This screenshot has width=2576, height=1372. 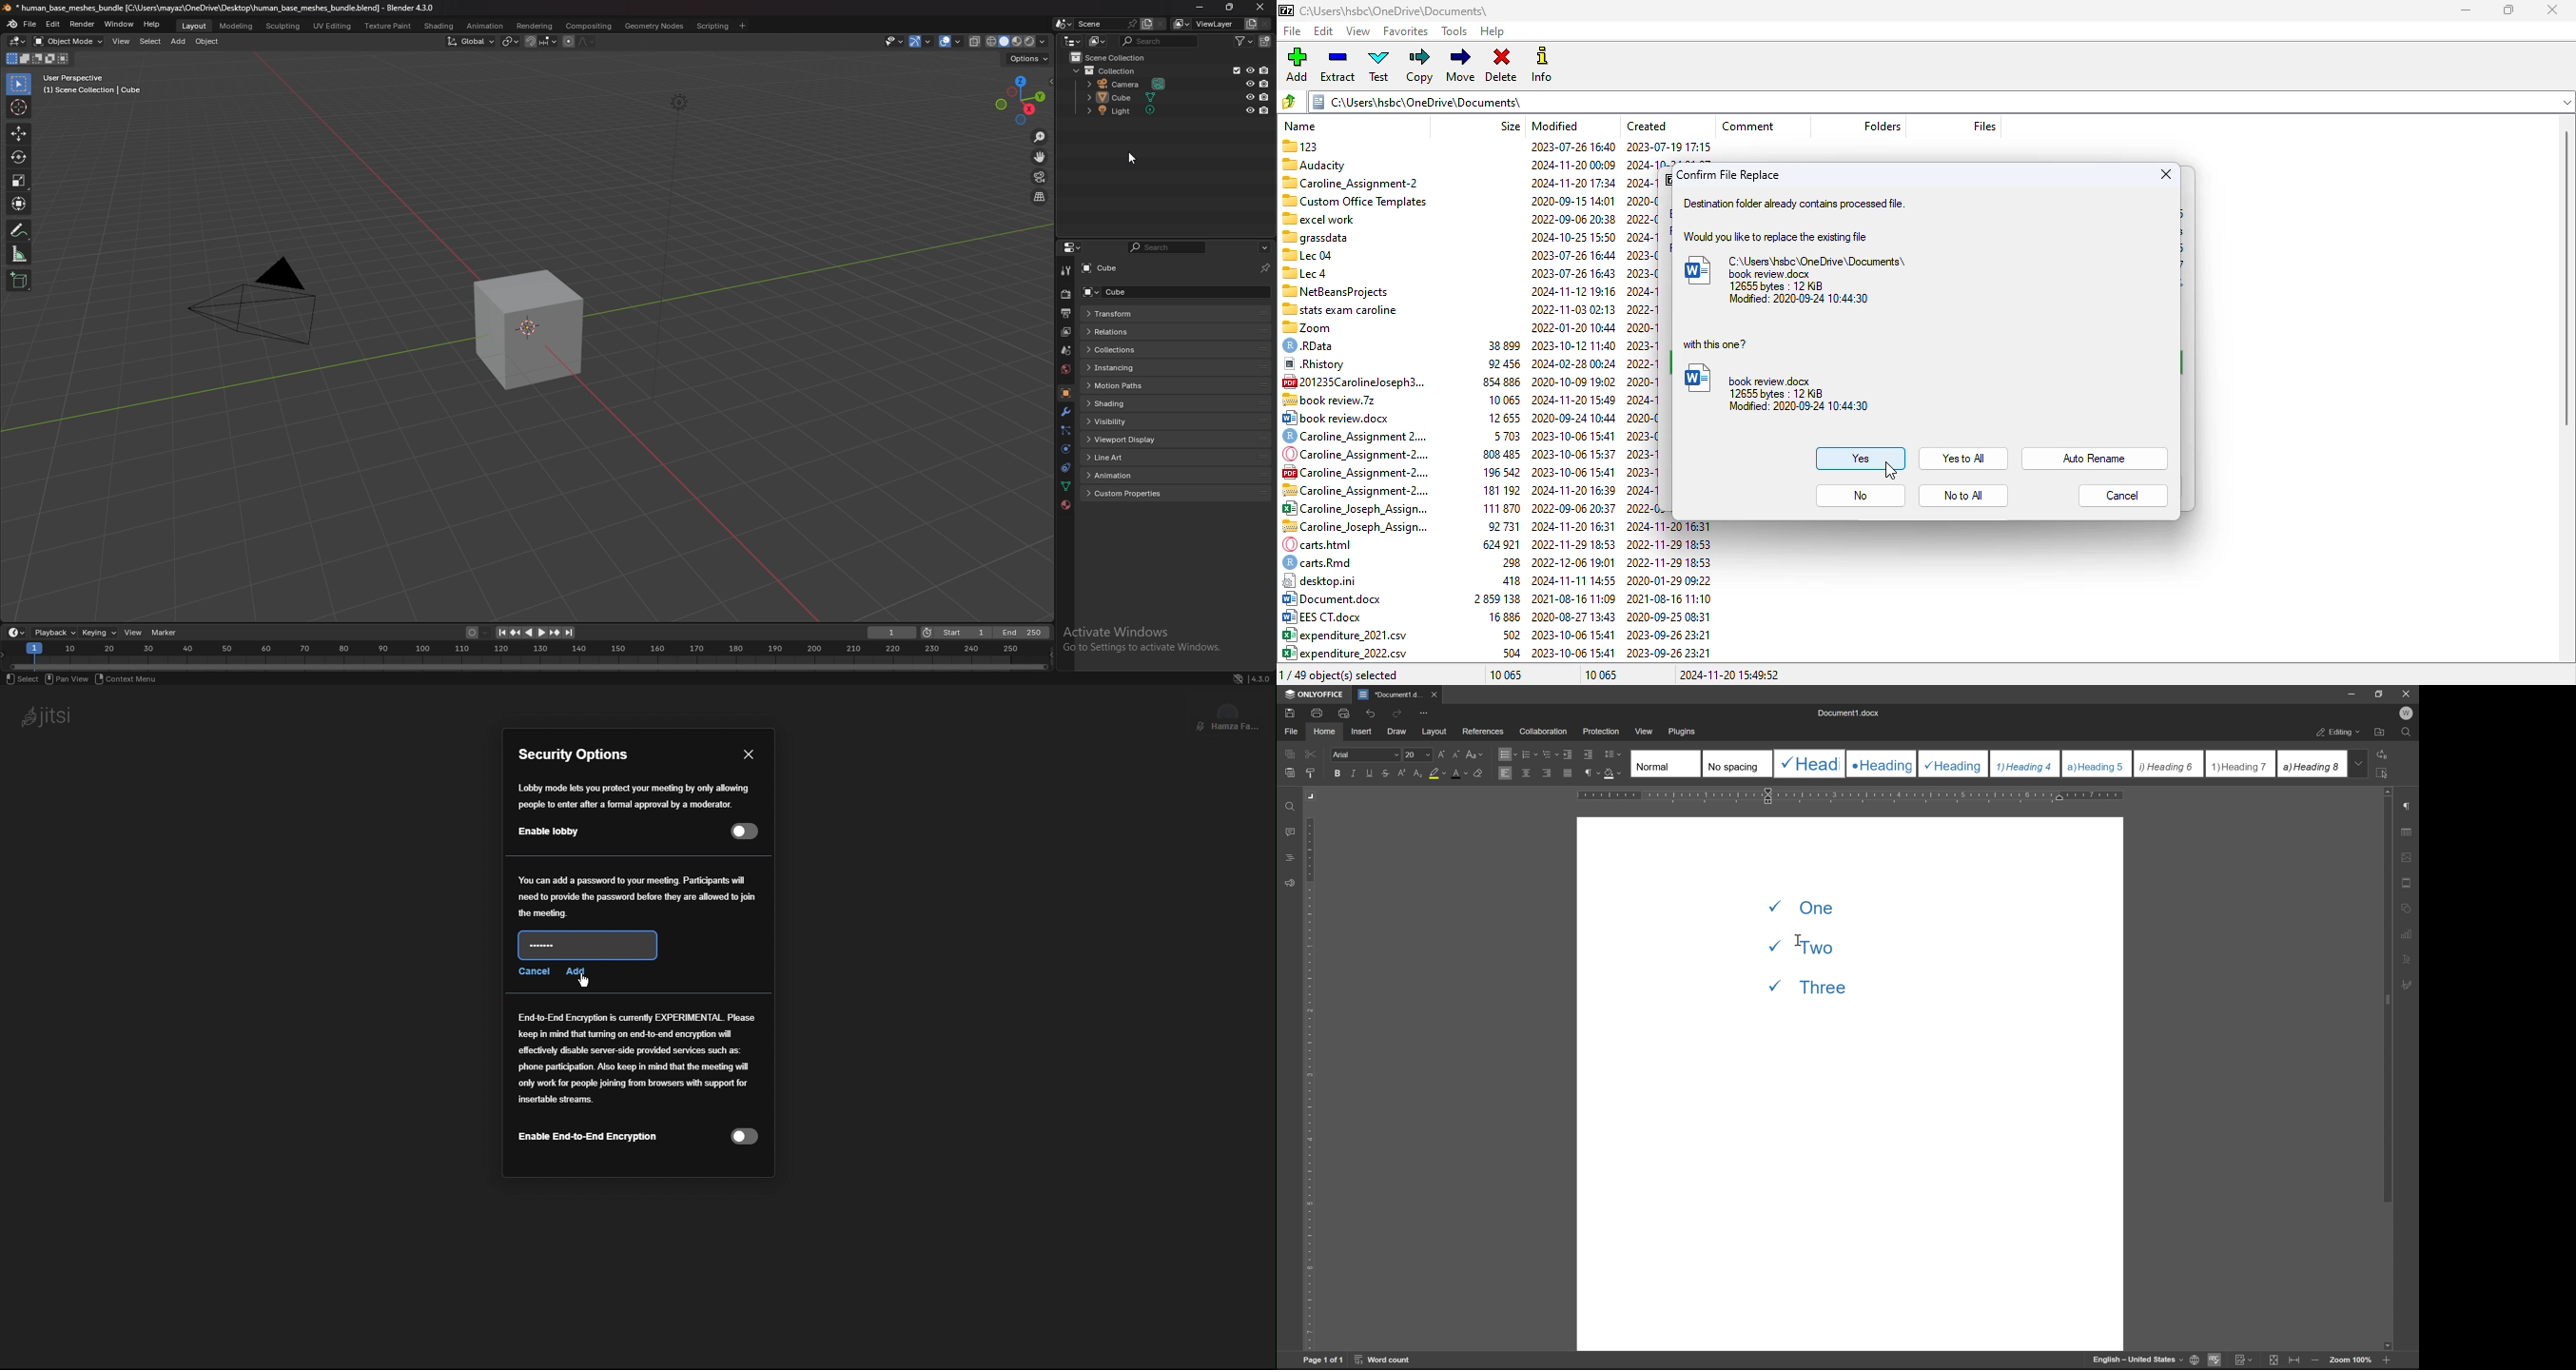 What do you see at coordinates (1065, 314) in the screenshot?
I see `output` at bounding box center [1065, 314].